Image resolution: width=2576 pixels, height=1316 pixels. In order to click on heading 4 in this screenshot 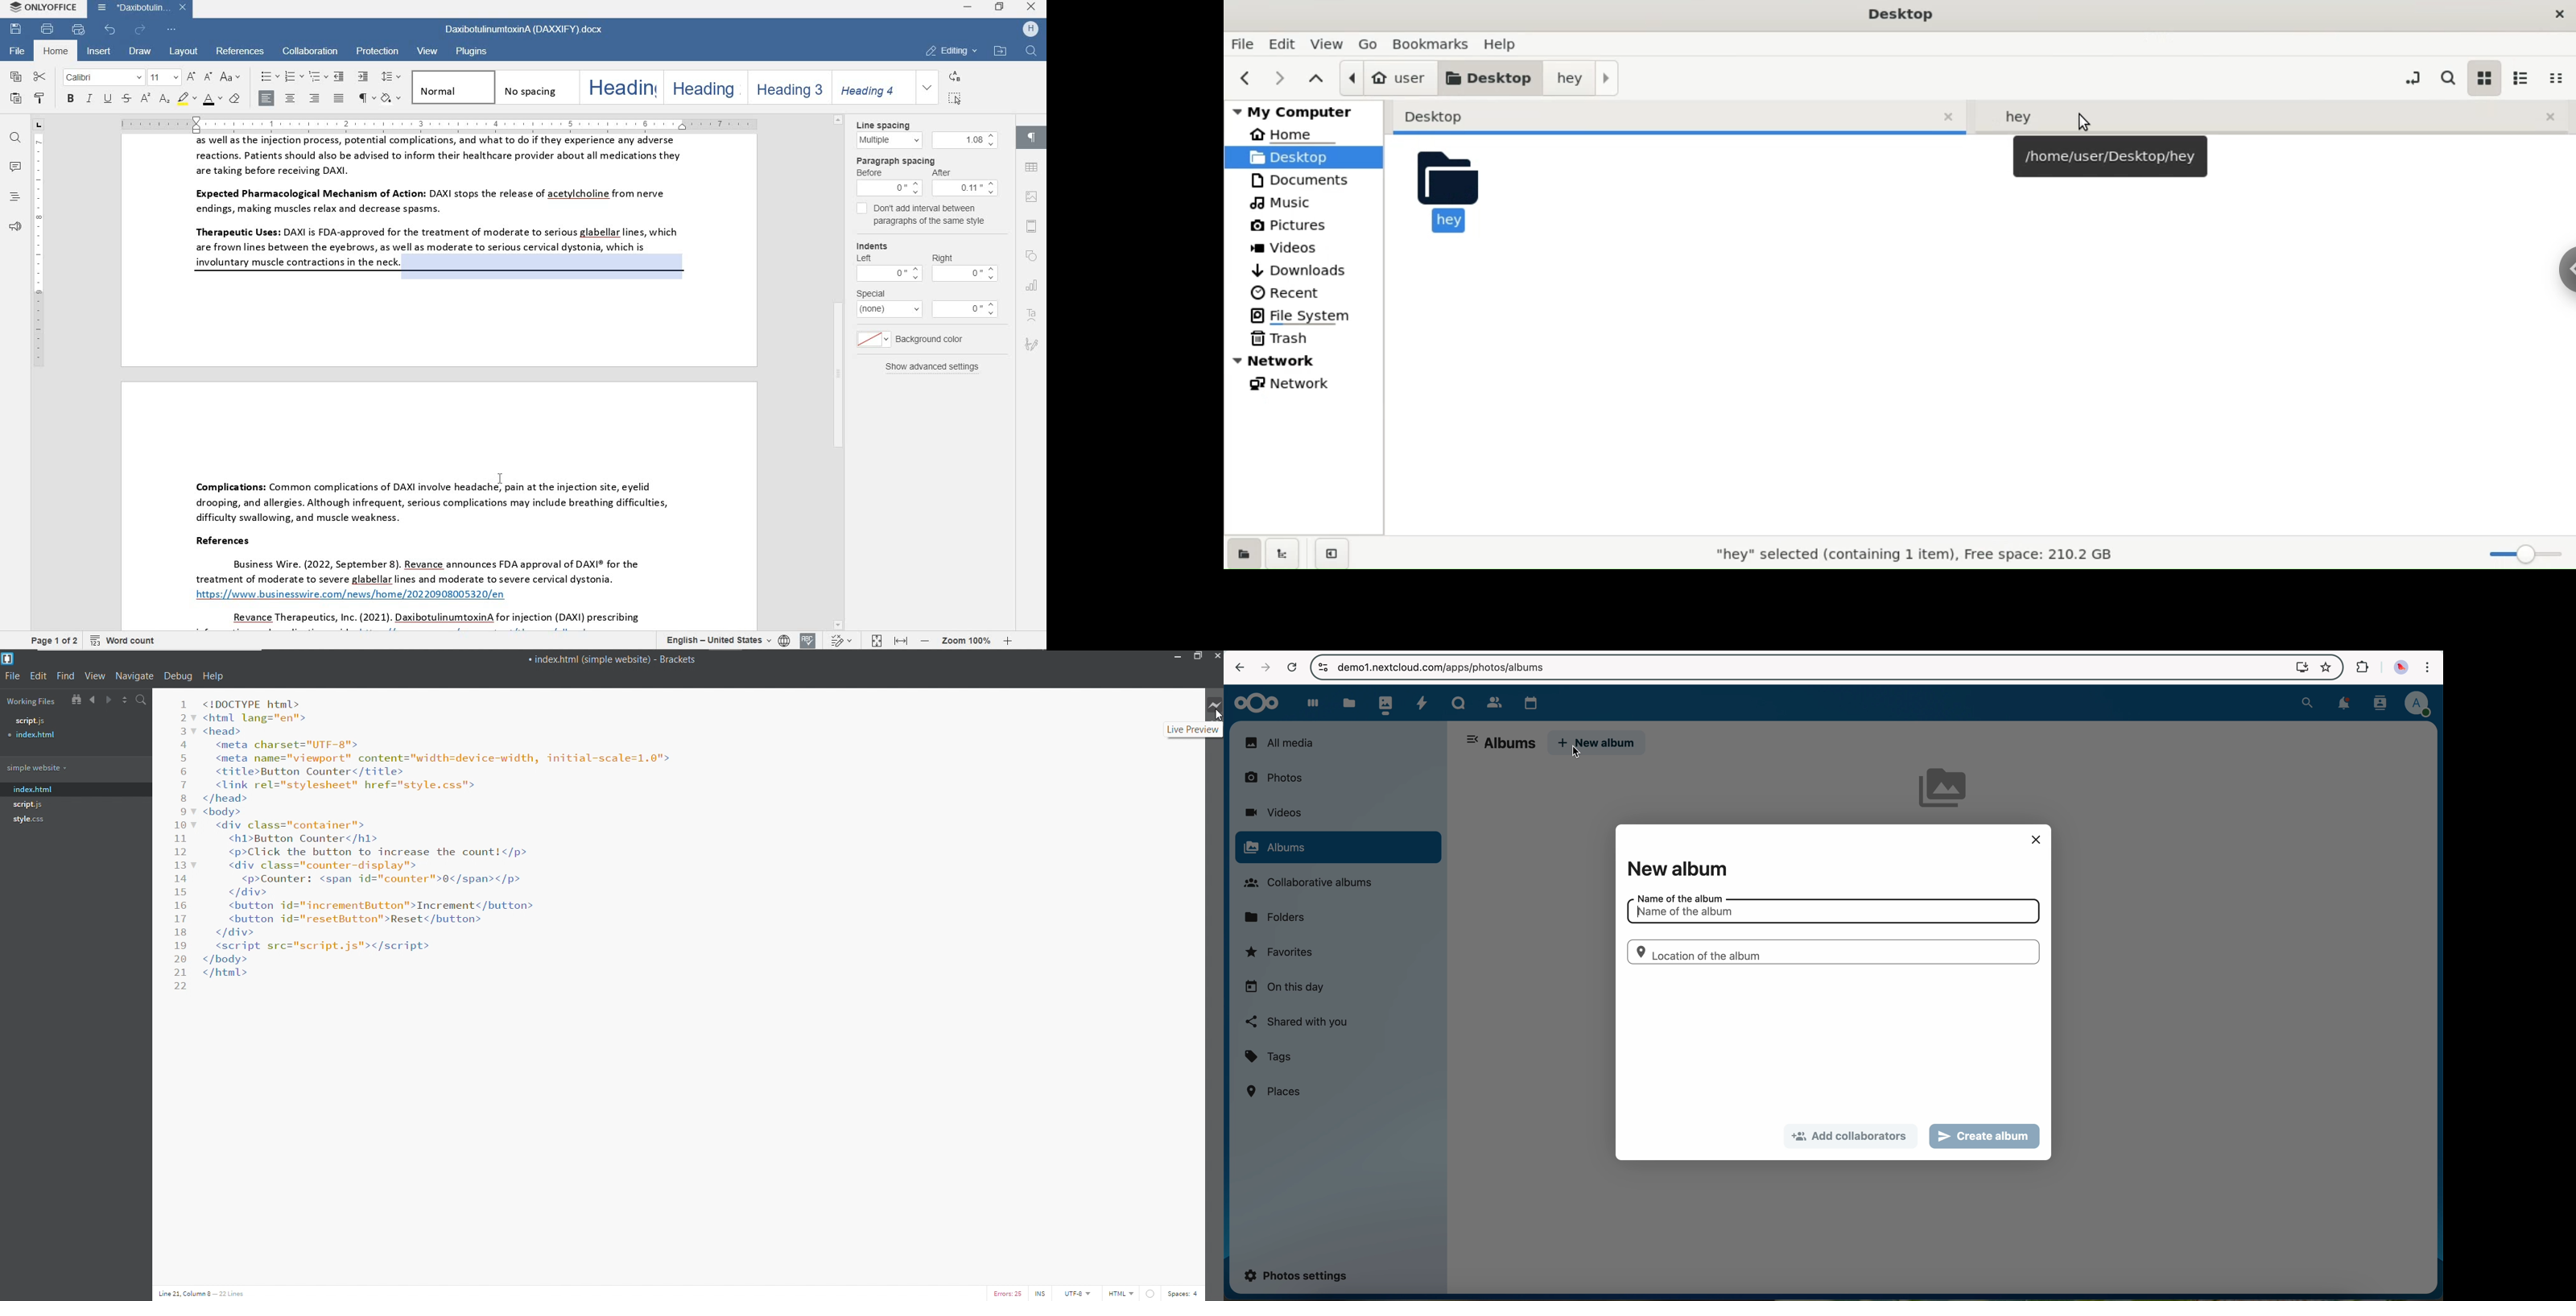, I will do `click(870, 87)`.